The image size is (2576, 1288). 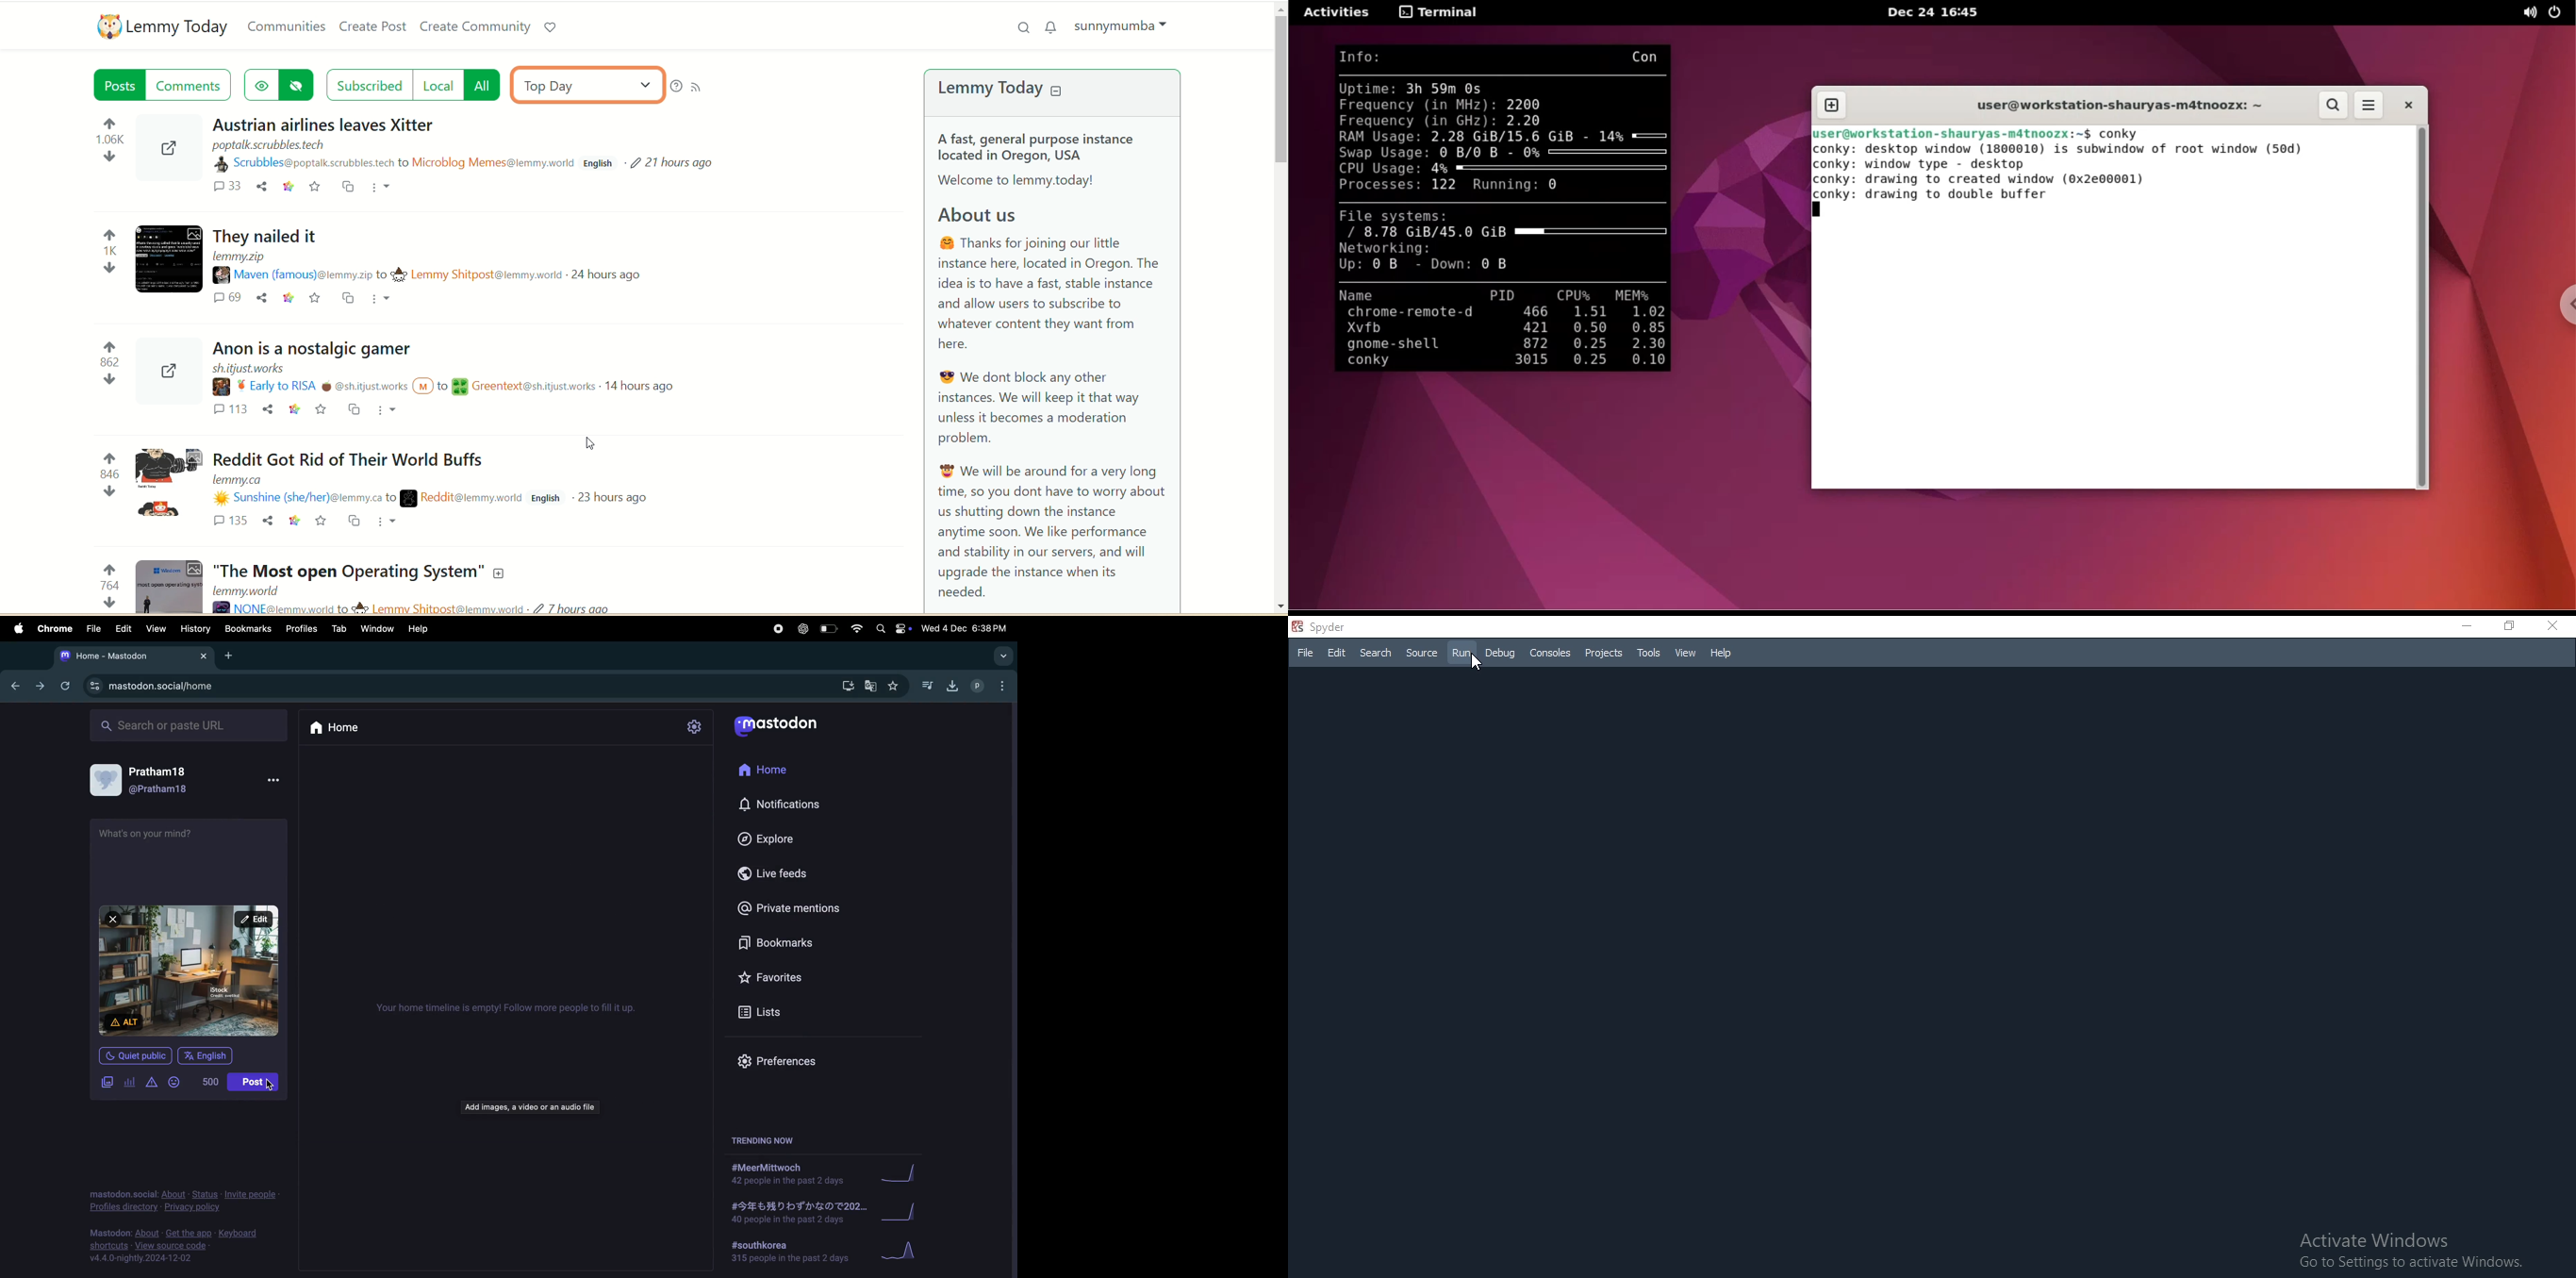 What do you see at coordinates (149, 779) in the screenshot?
I see `user profile` at bounding box center [149, 779].